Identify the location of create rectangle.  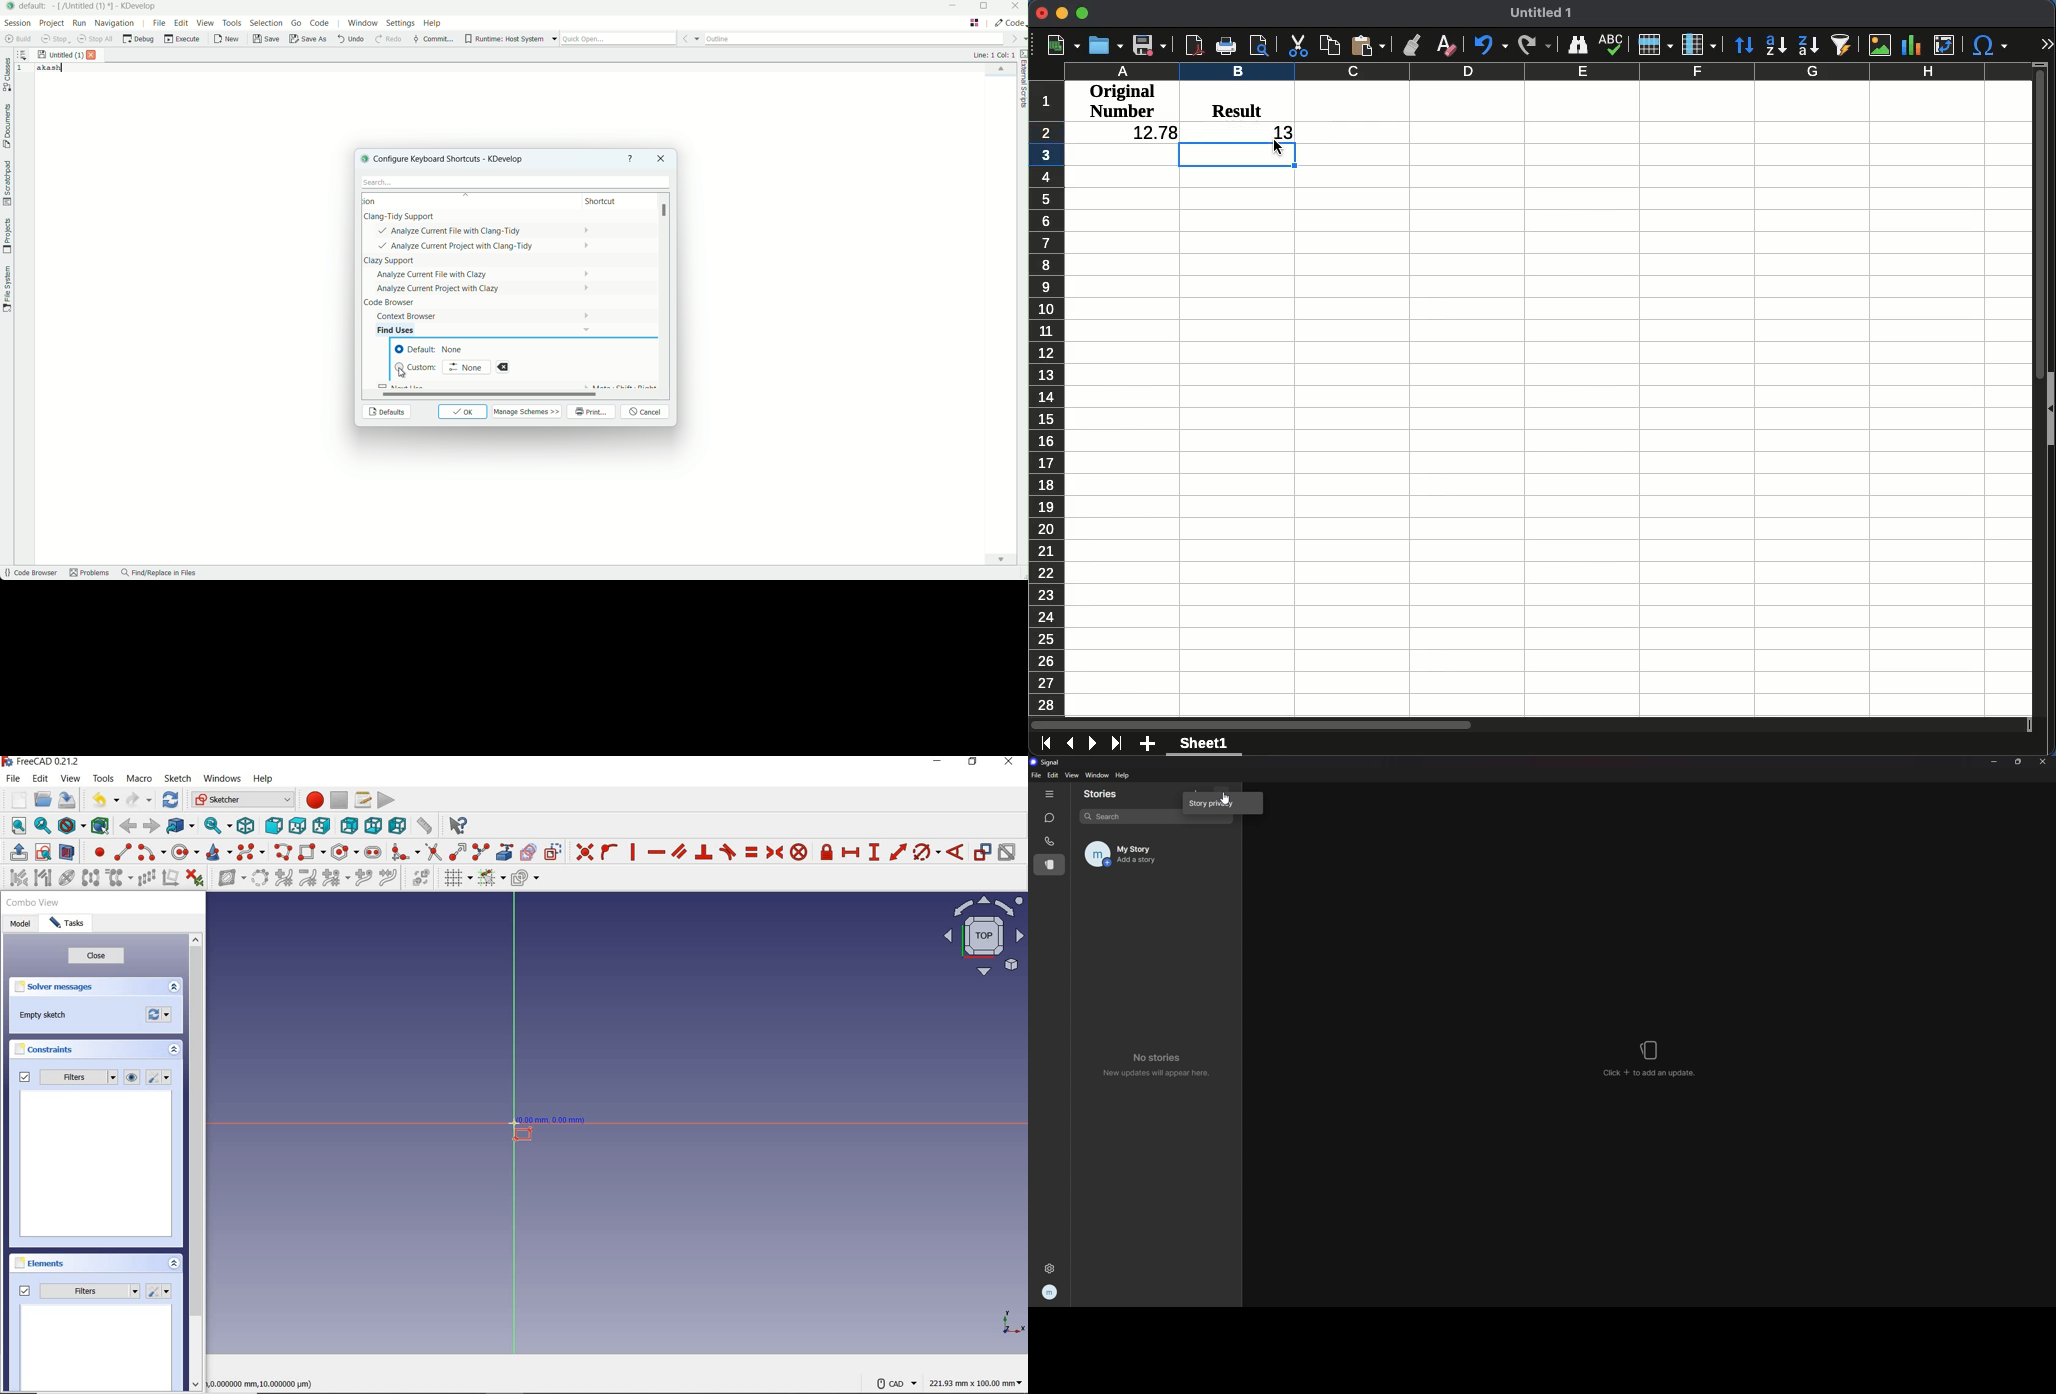
(312, 853).